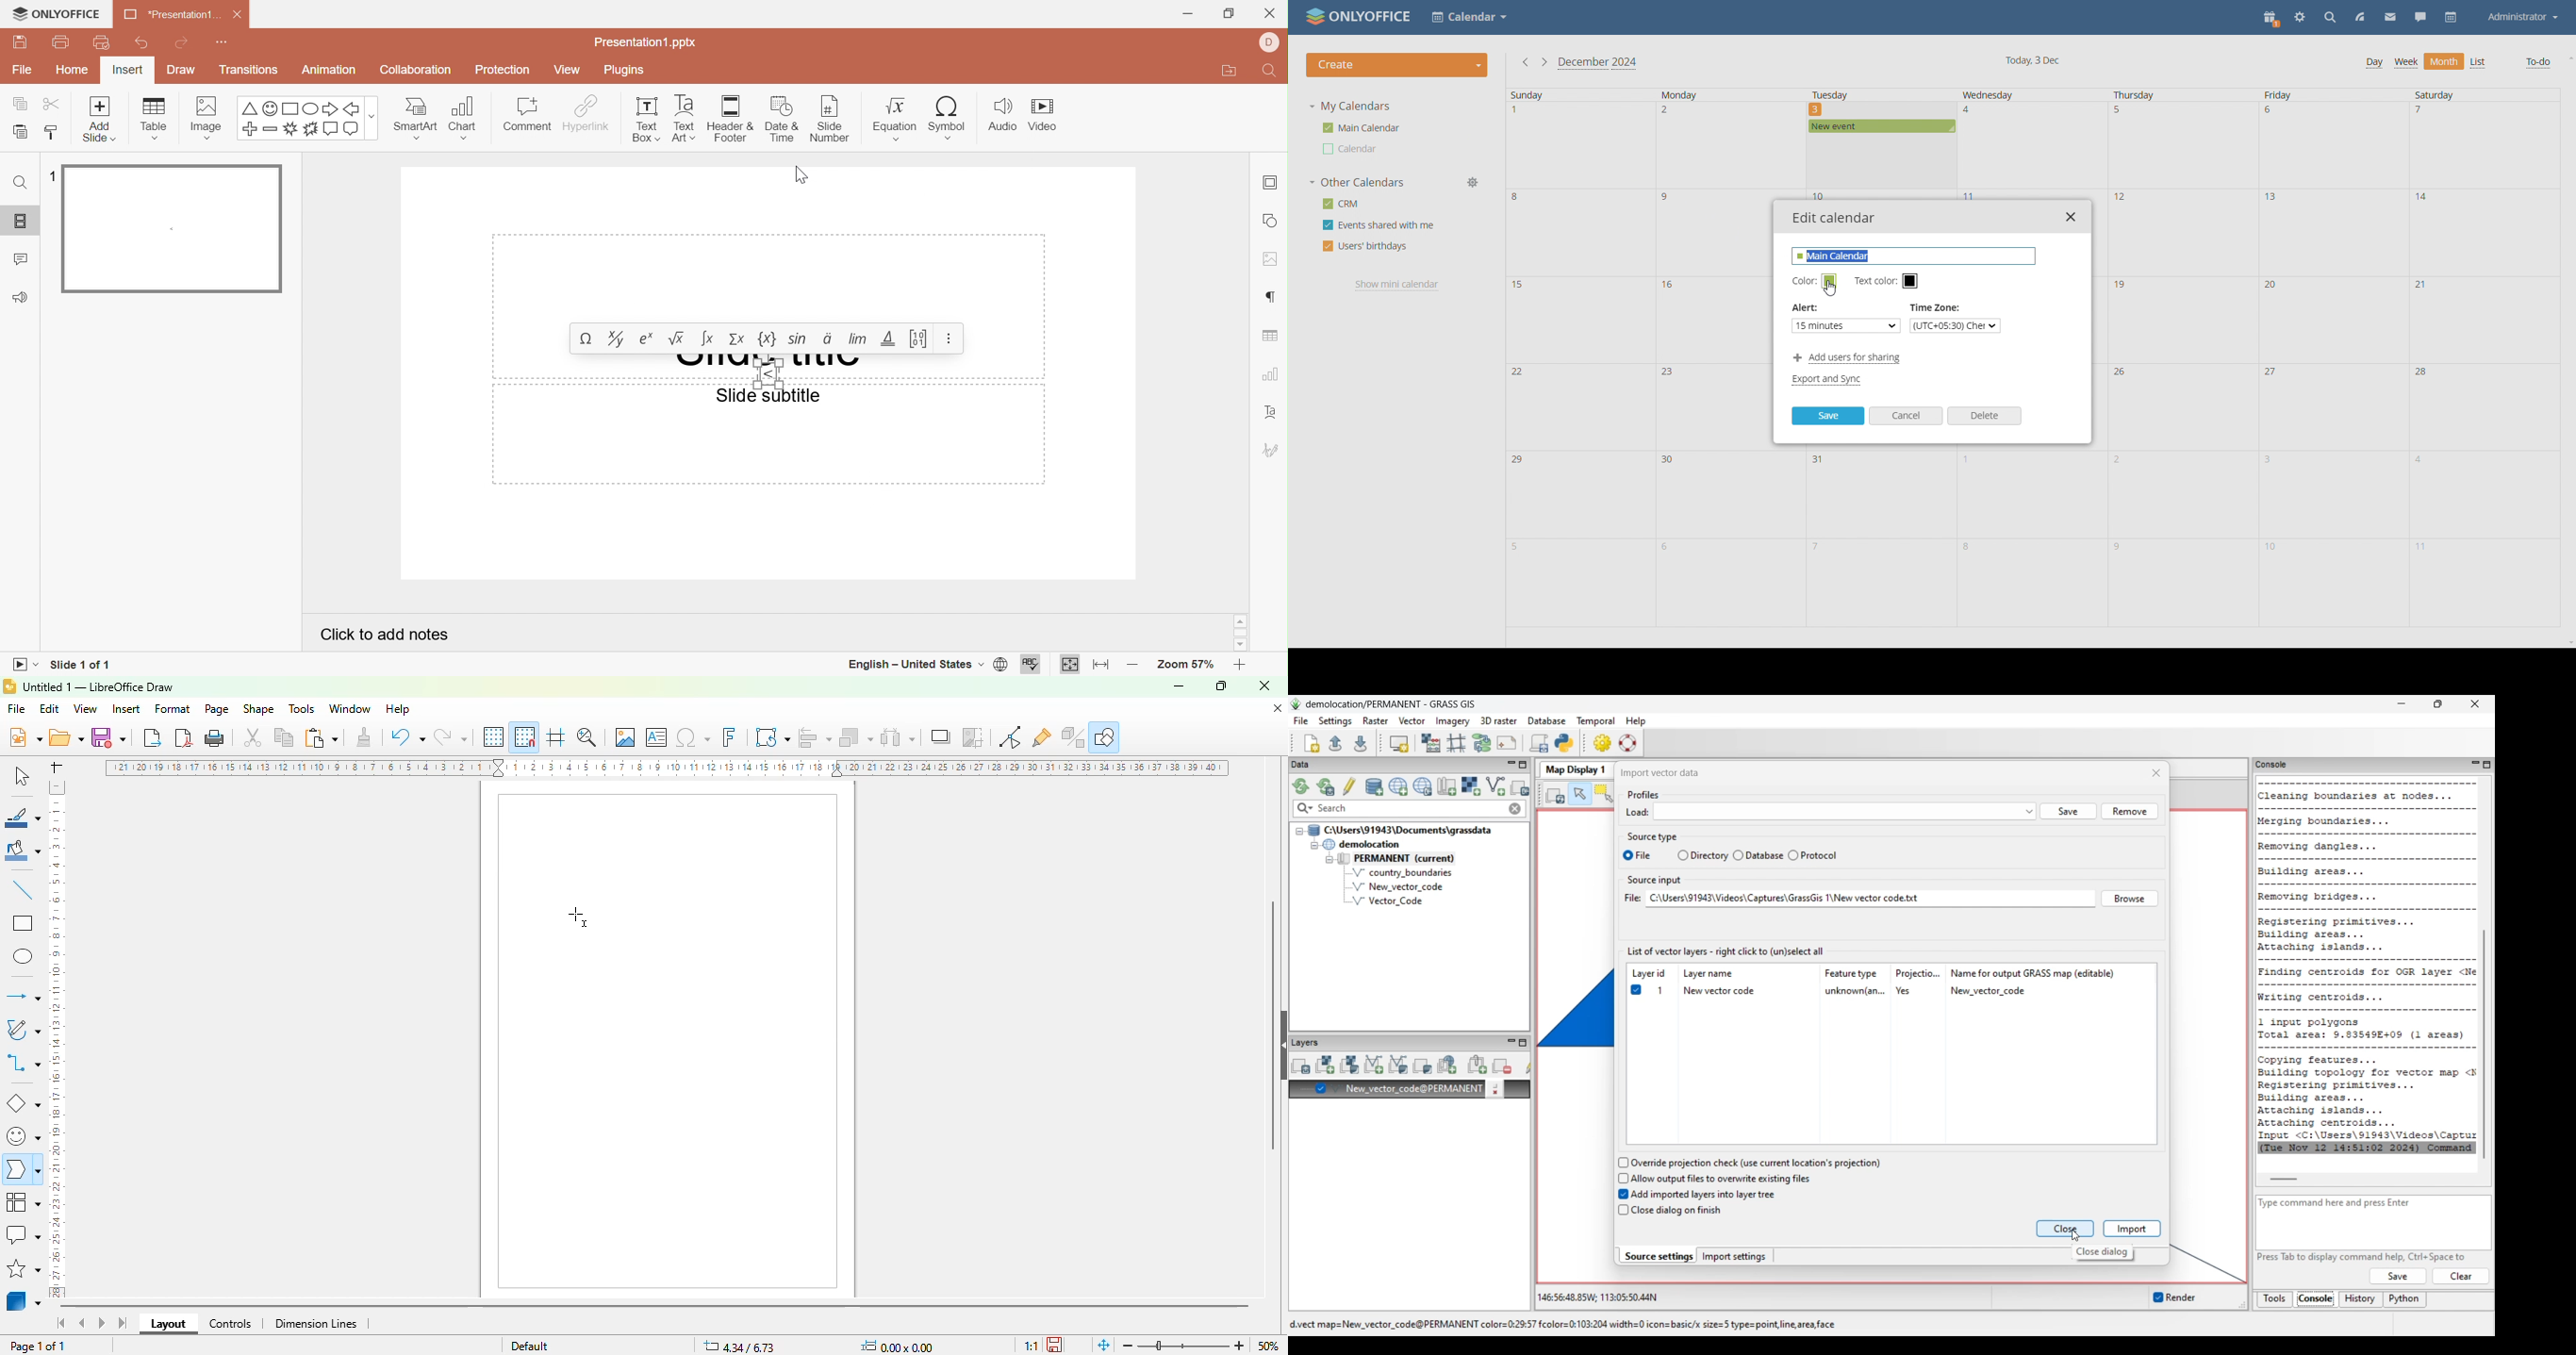  Describe the element at coordinates (1240, 667) in the screenshot. I see `Zoom in` at that location.